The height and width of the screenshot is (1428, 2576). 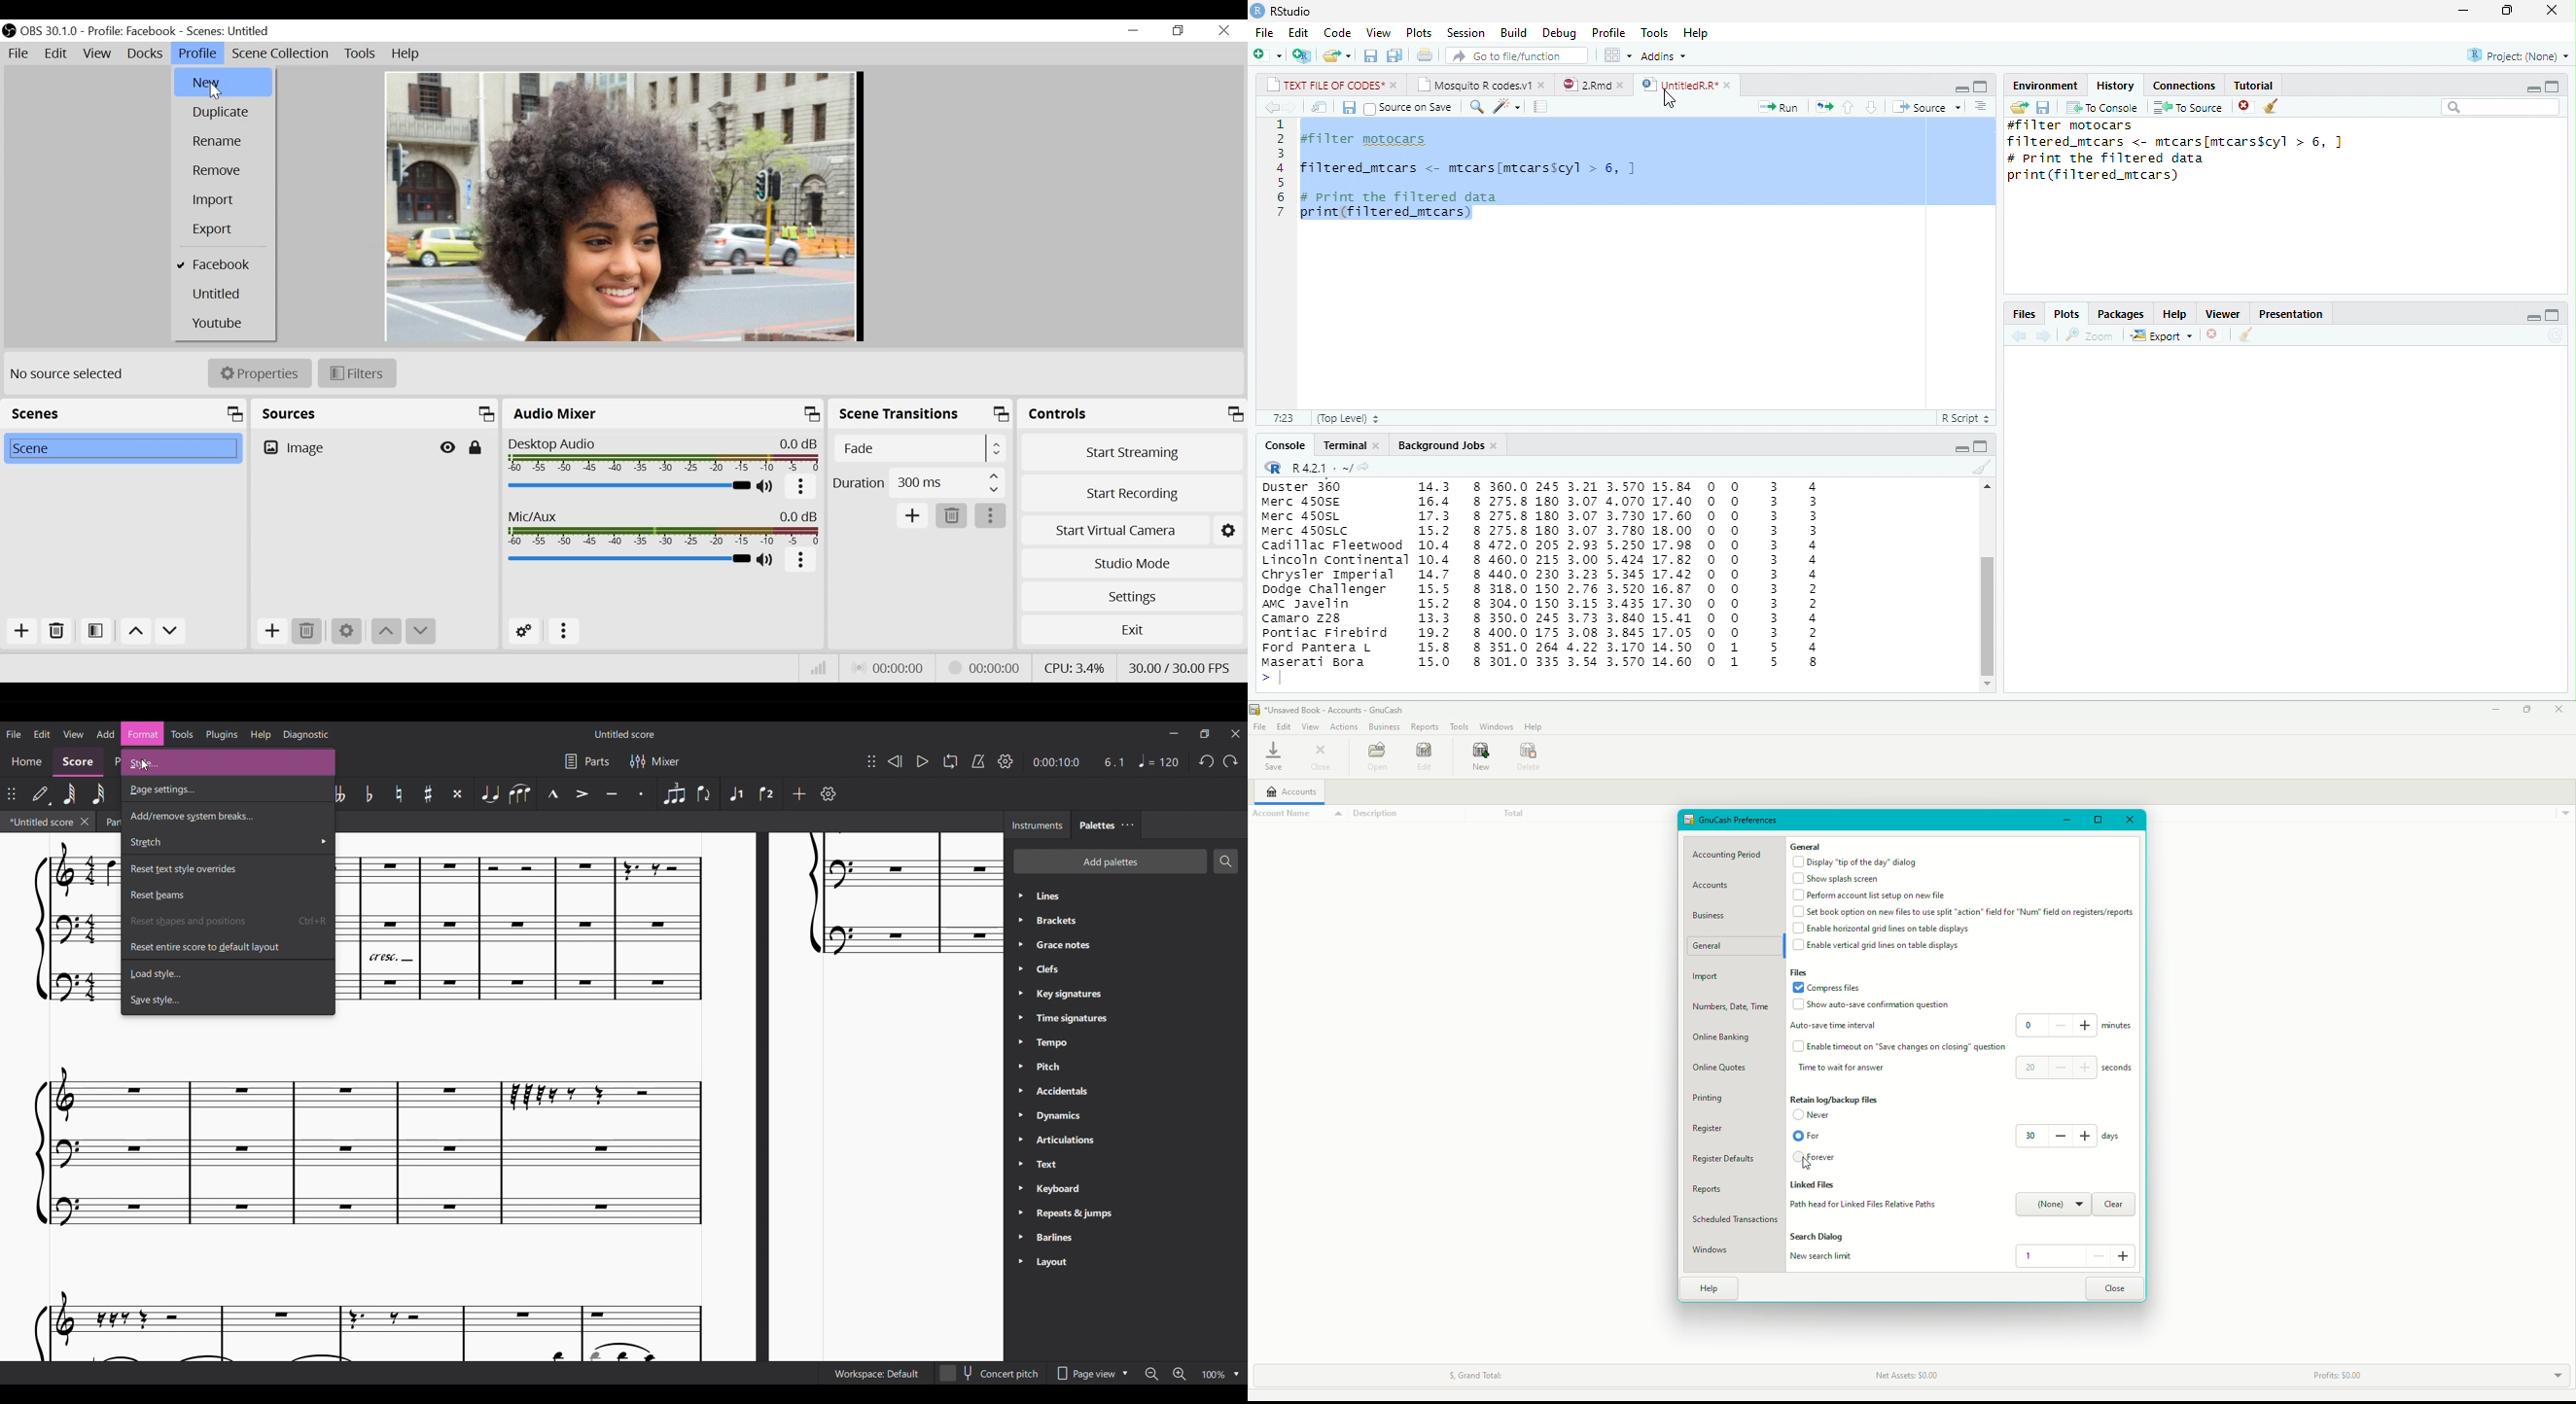 I want to click on Windows, so click(x=1710, y=1251).